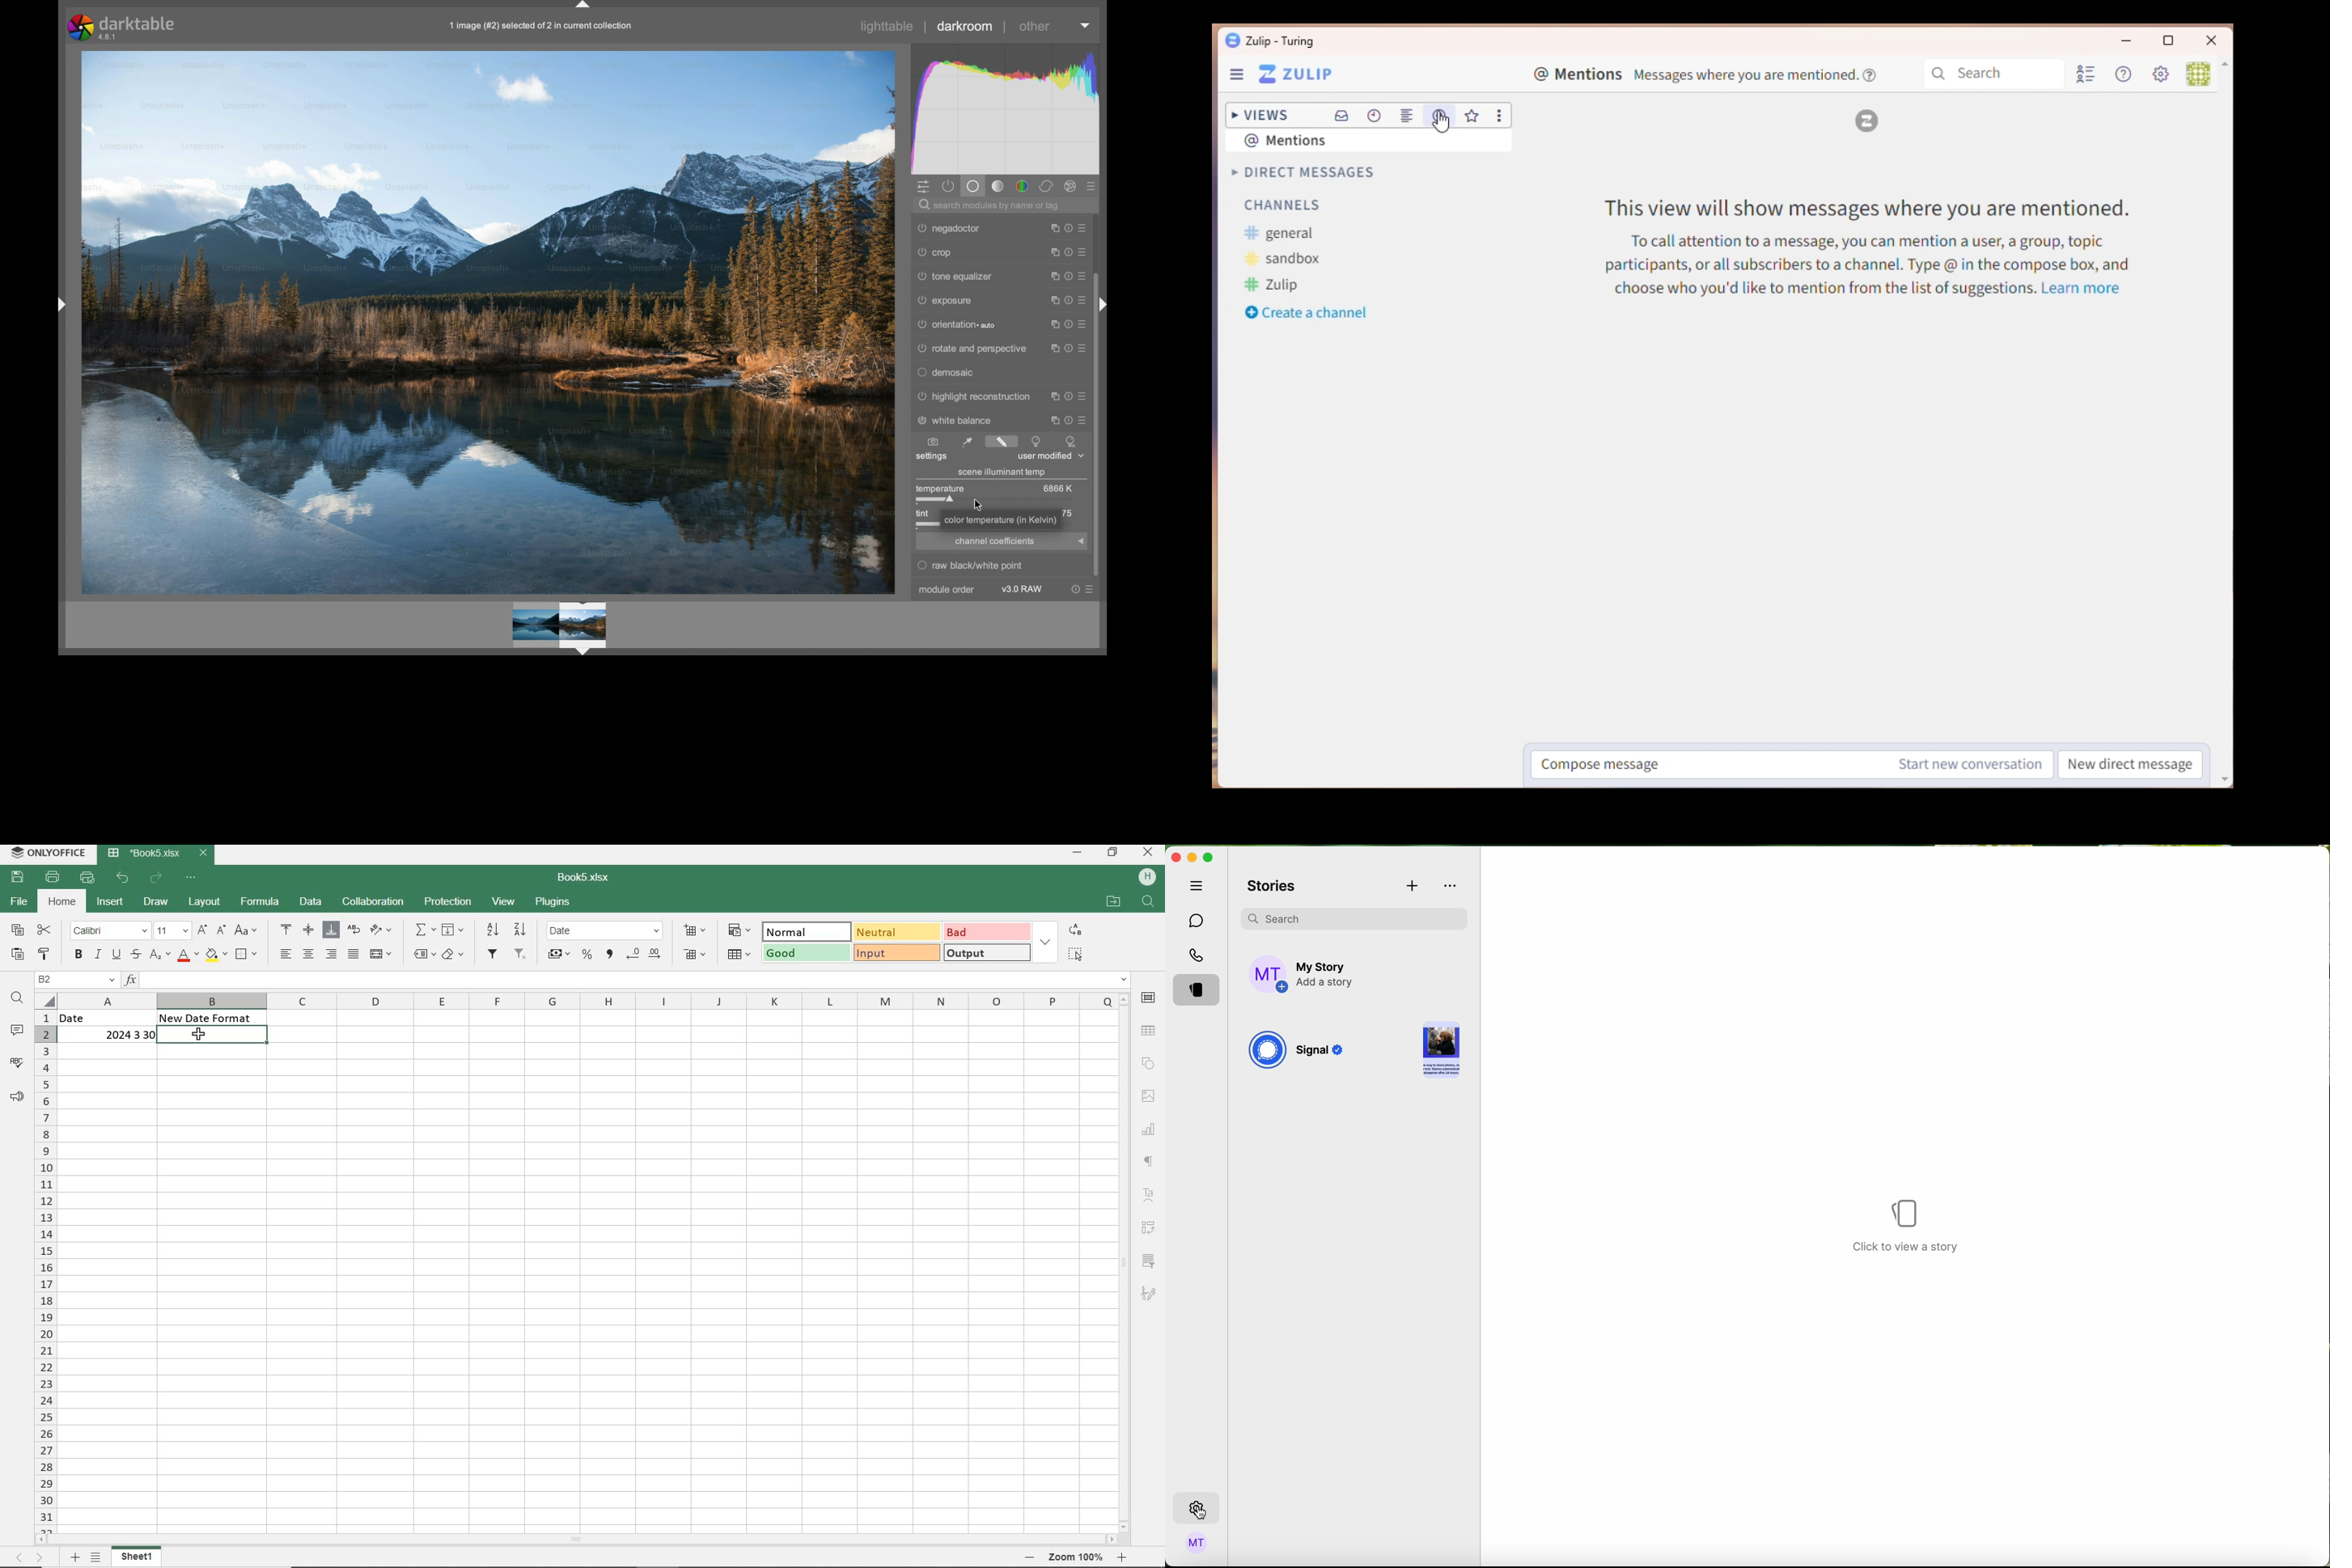 The height and width of the screenshot is (1568, 2352). What do you see at coordinates (1502, 117) in the screenshot?
I see `More` at bounding box center [1502, 117].